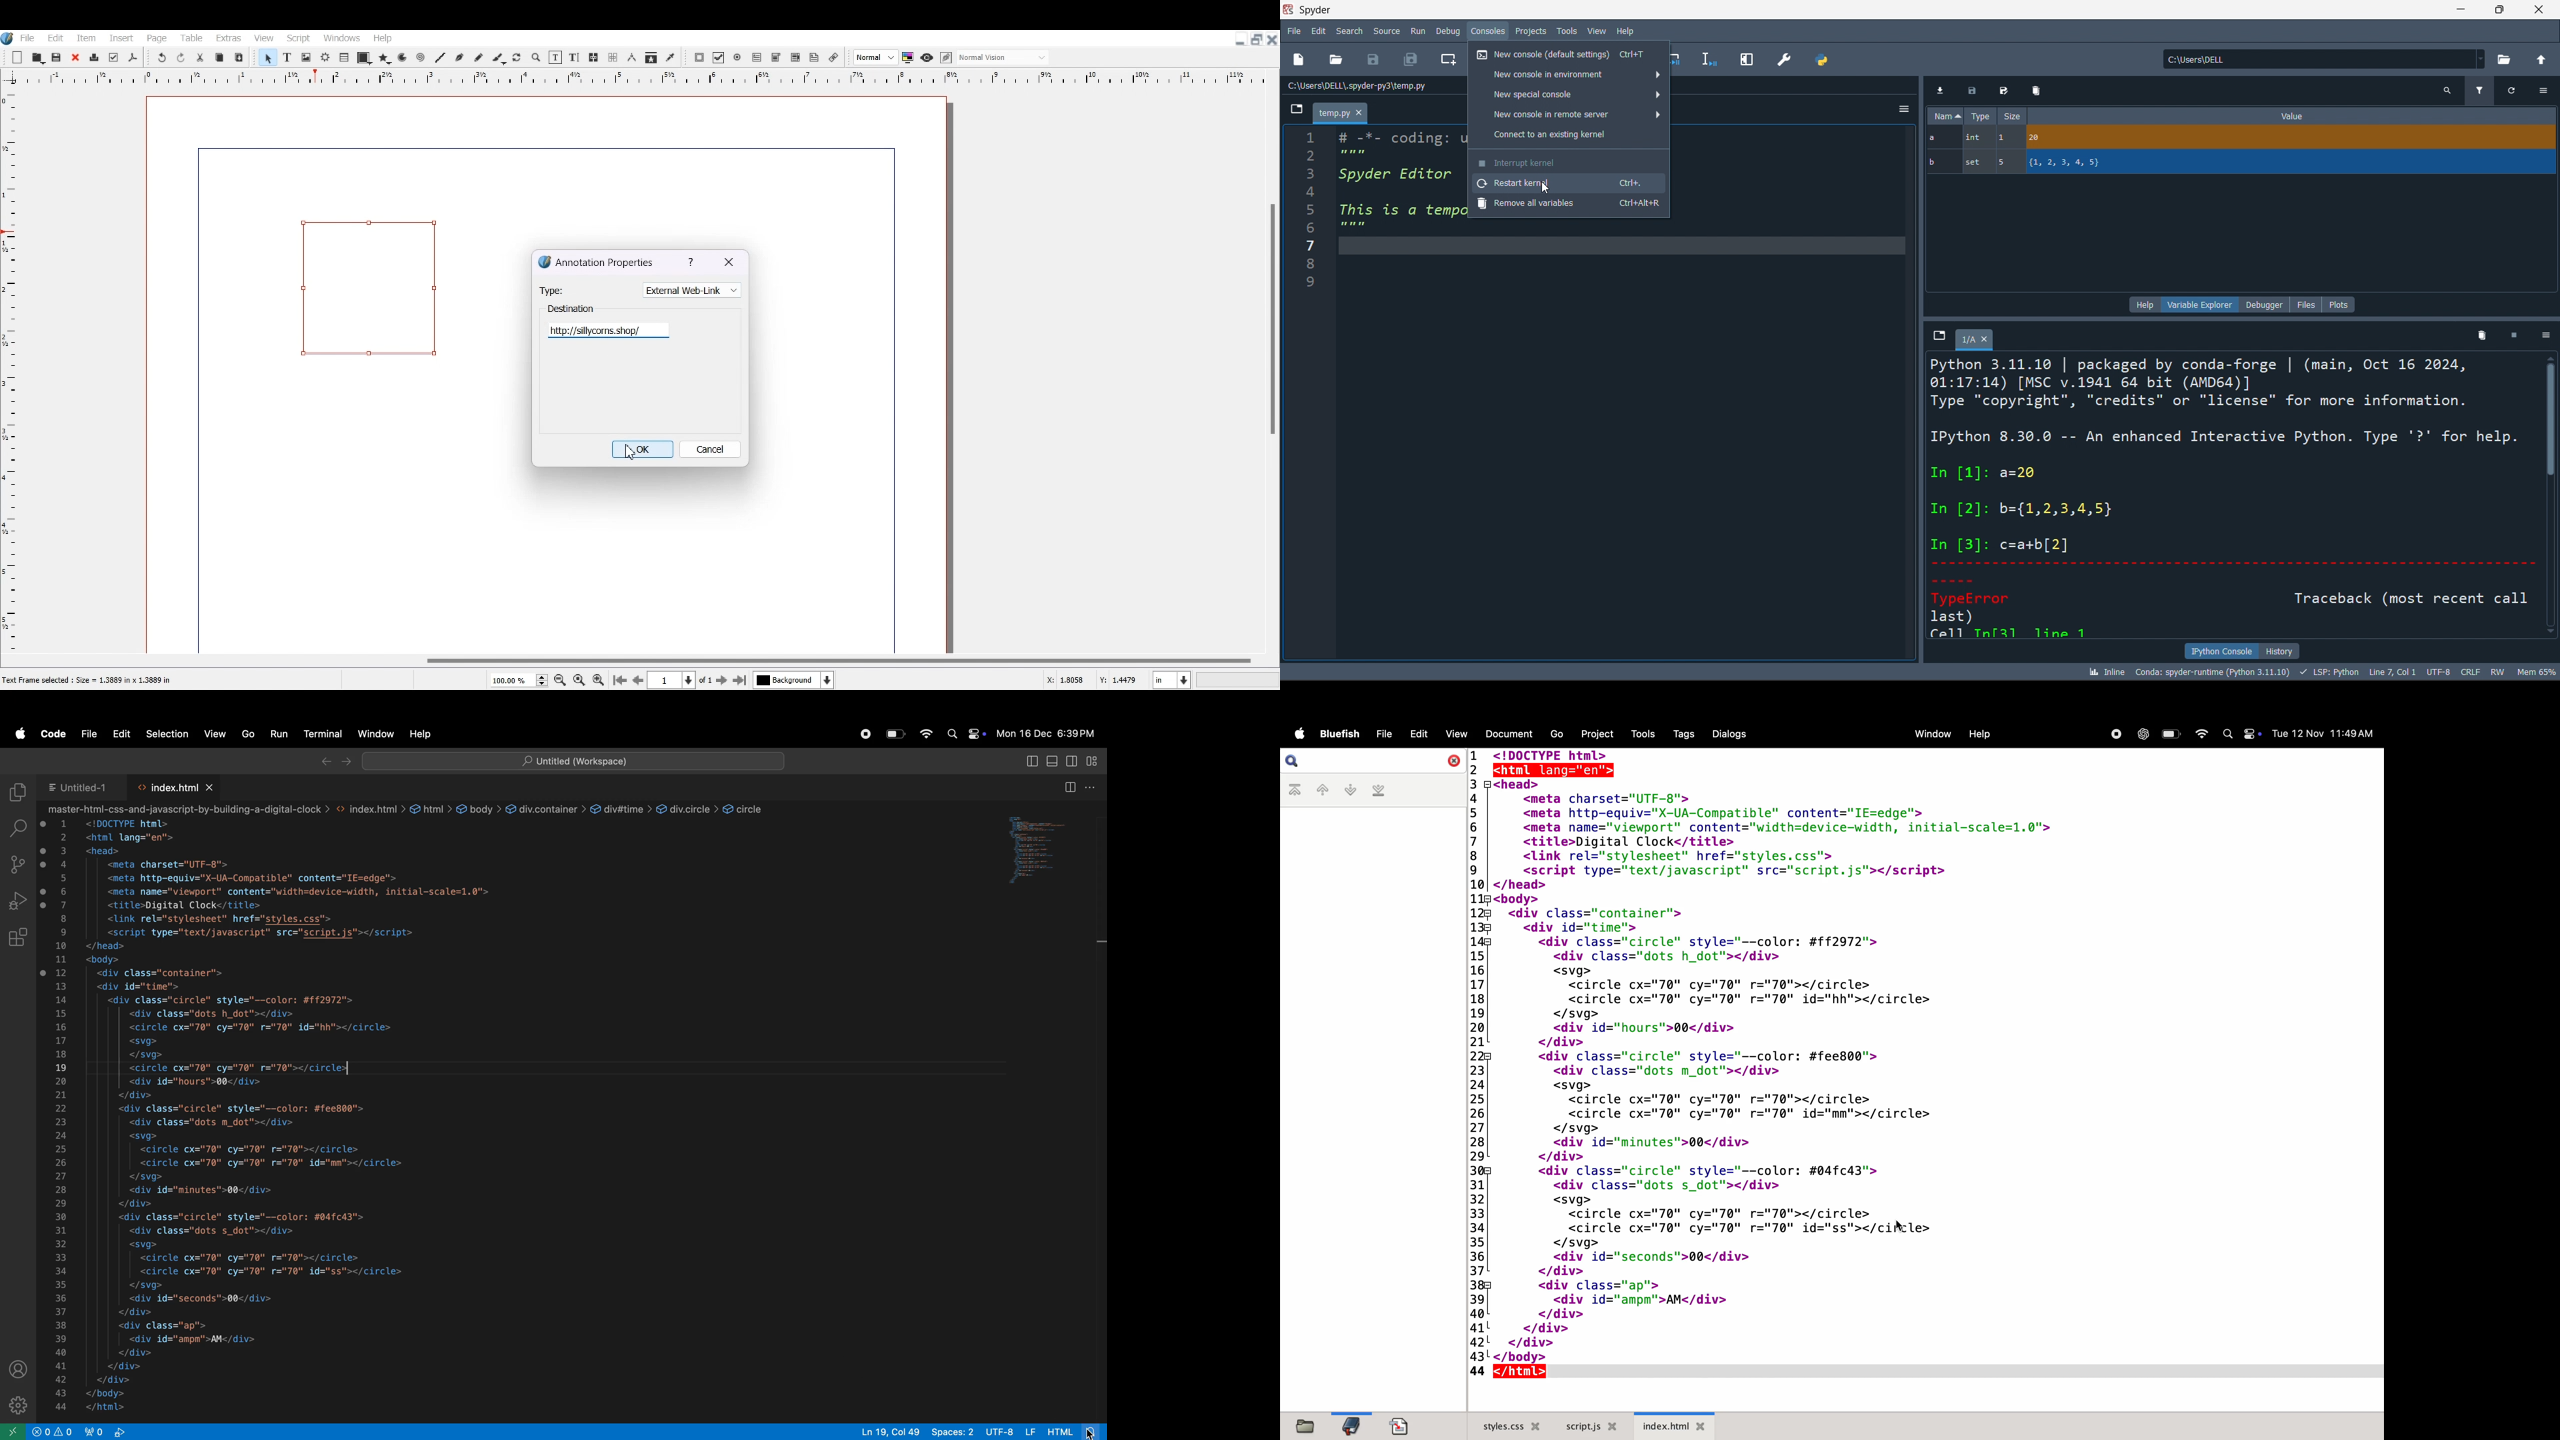 The height and width of the screenshot is (1456, 2576). What do you see at coordinates (278, 734) in the screenshot?
I see `run` at bounding box center [278, 734].